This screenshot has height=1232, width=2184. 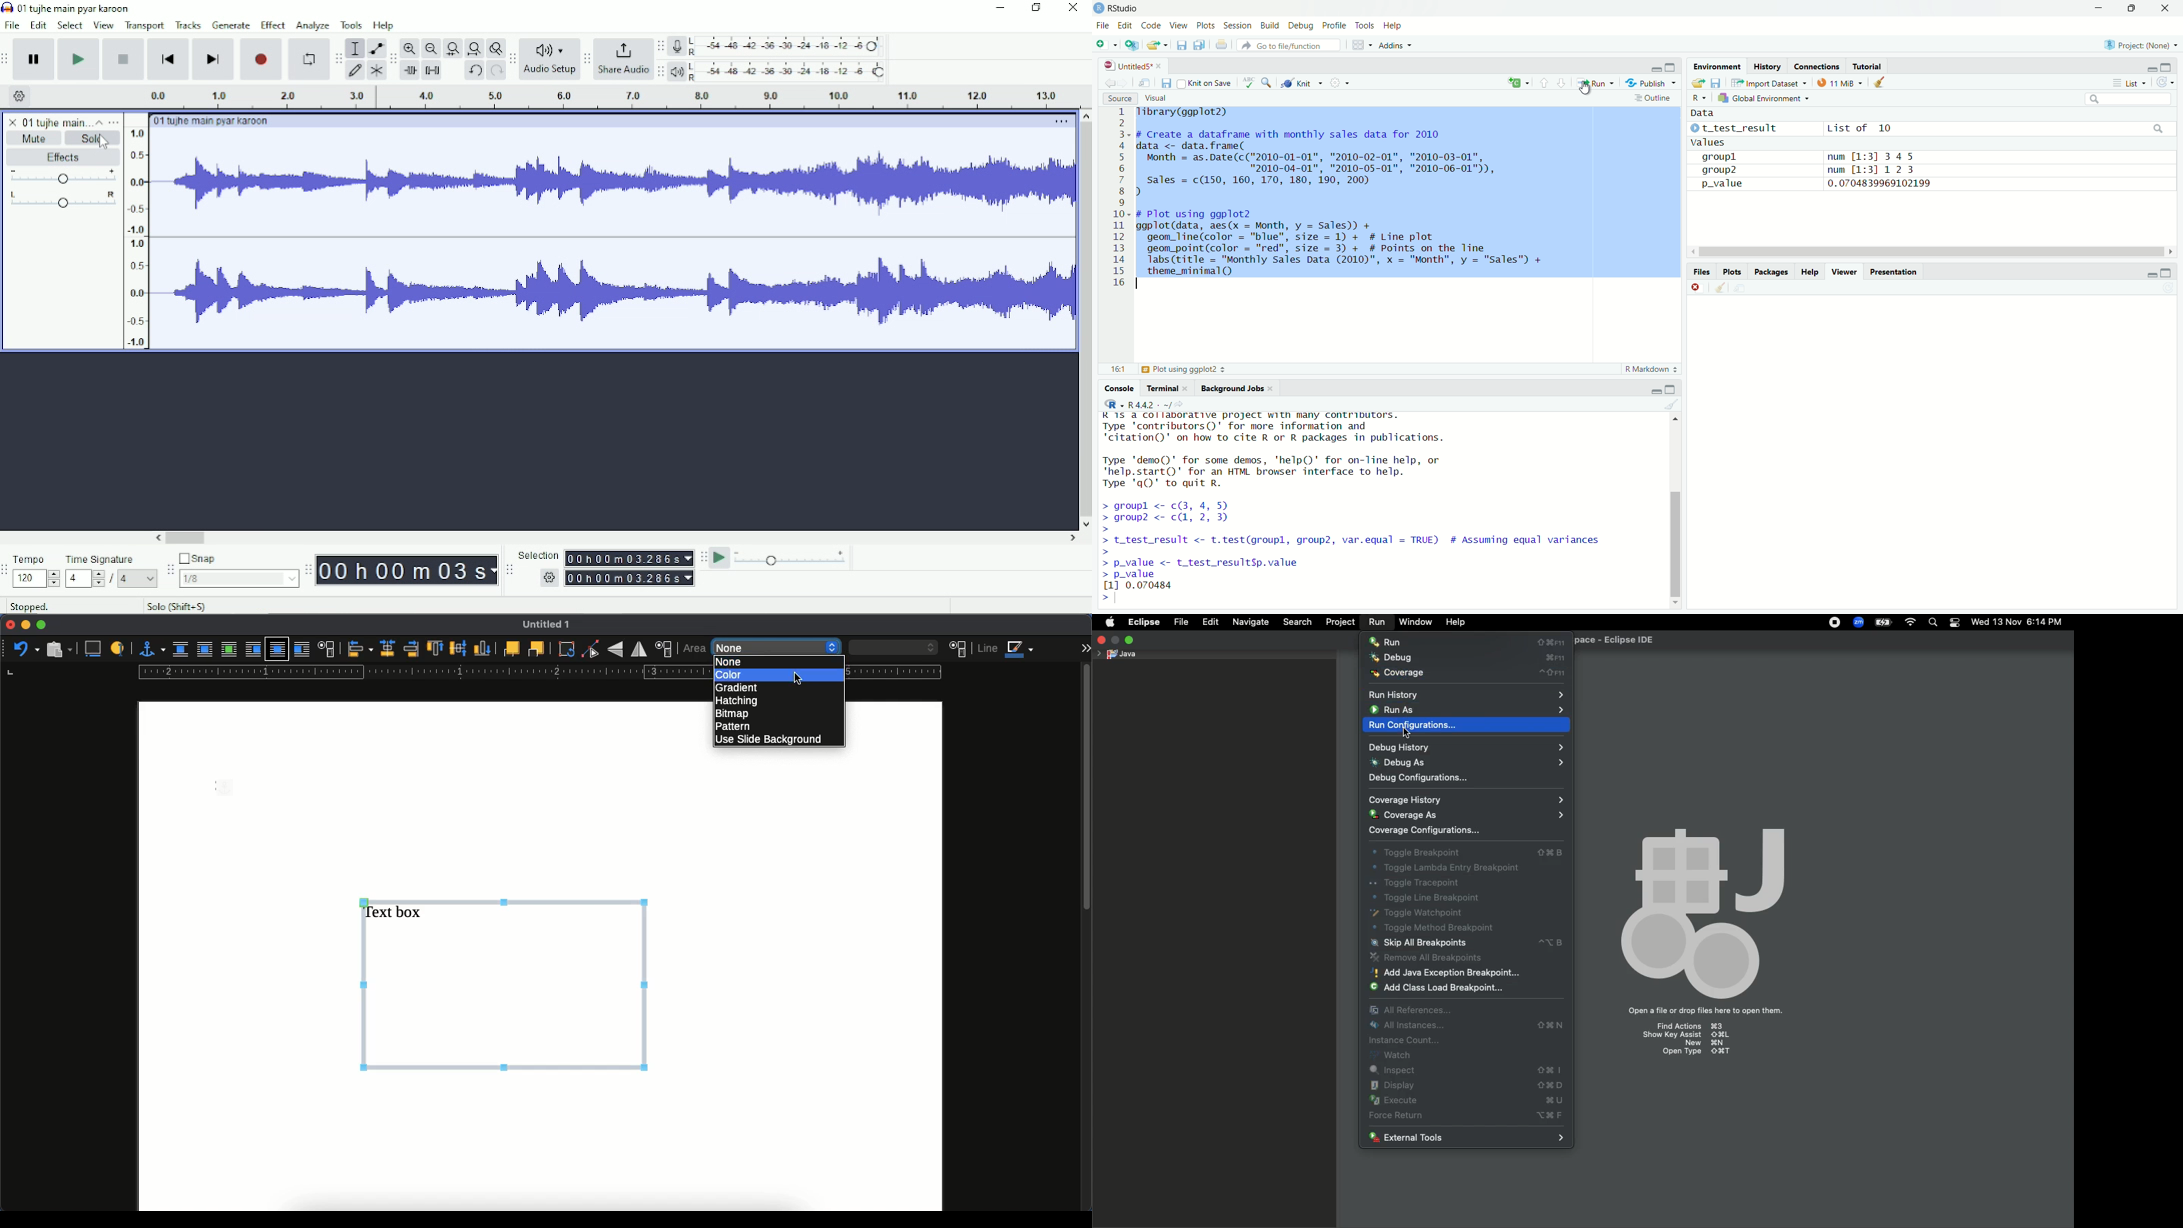 I want to click on save current file, so click(x=1182, y=46).